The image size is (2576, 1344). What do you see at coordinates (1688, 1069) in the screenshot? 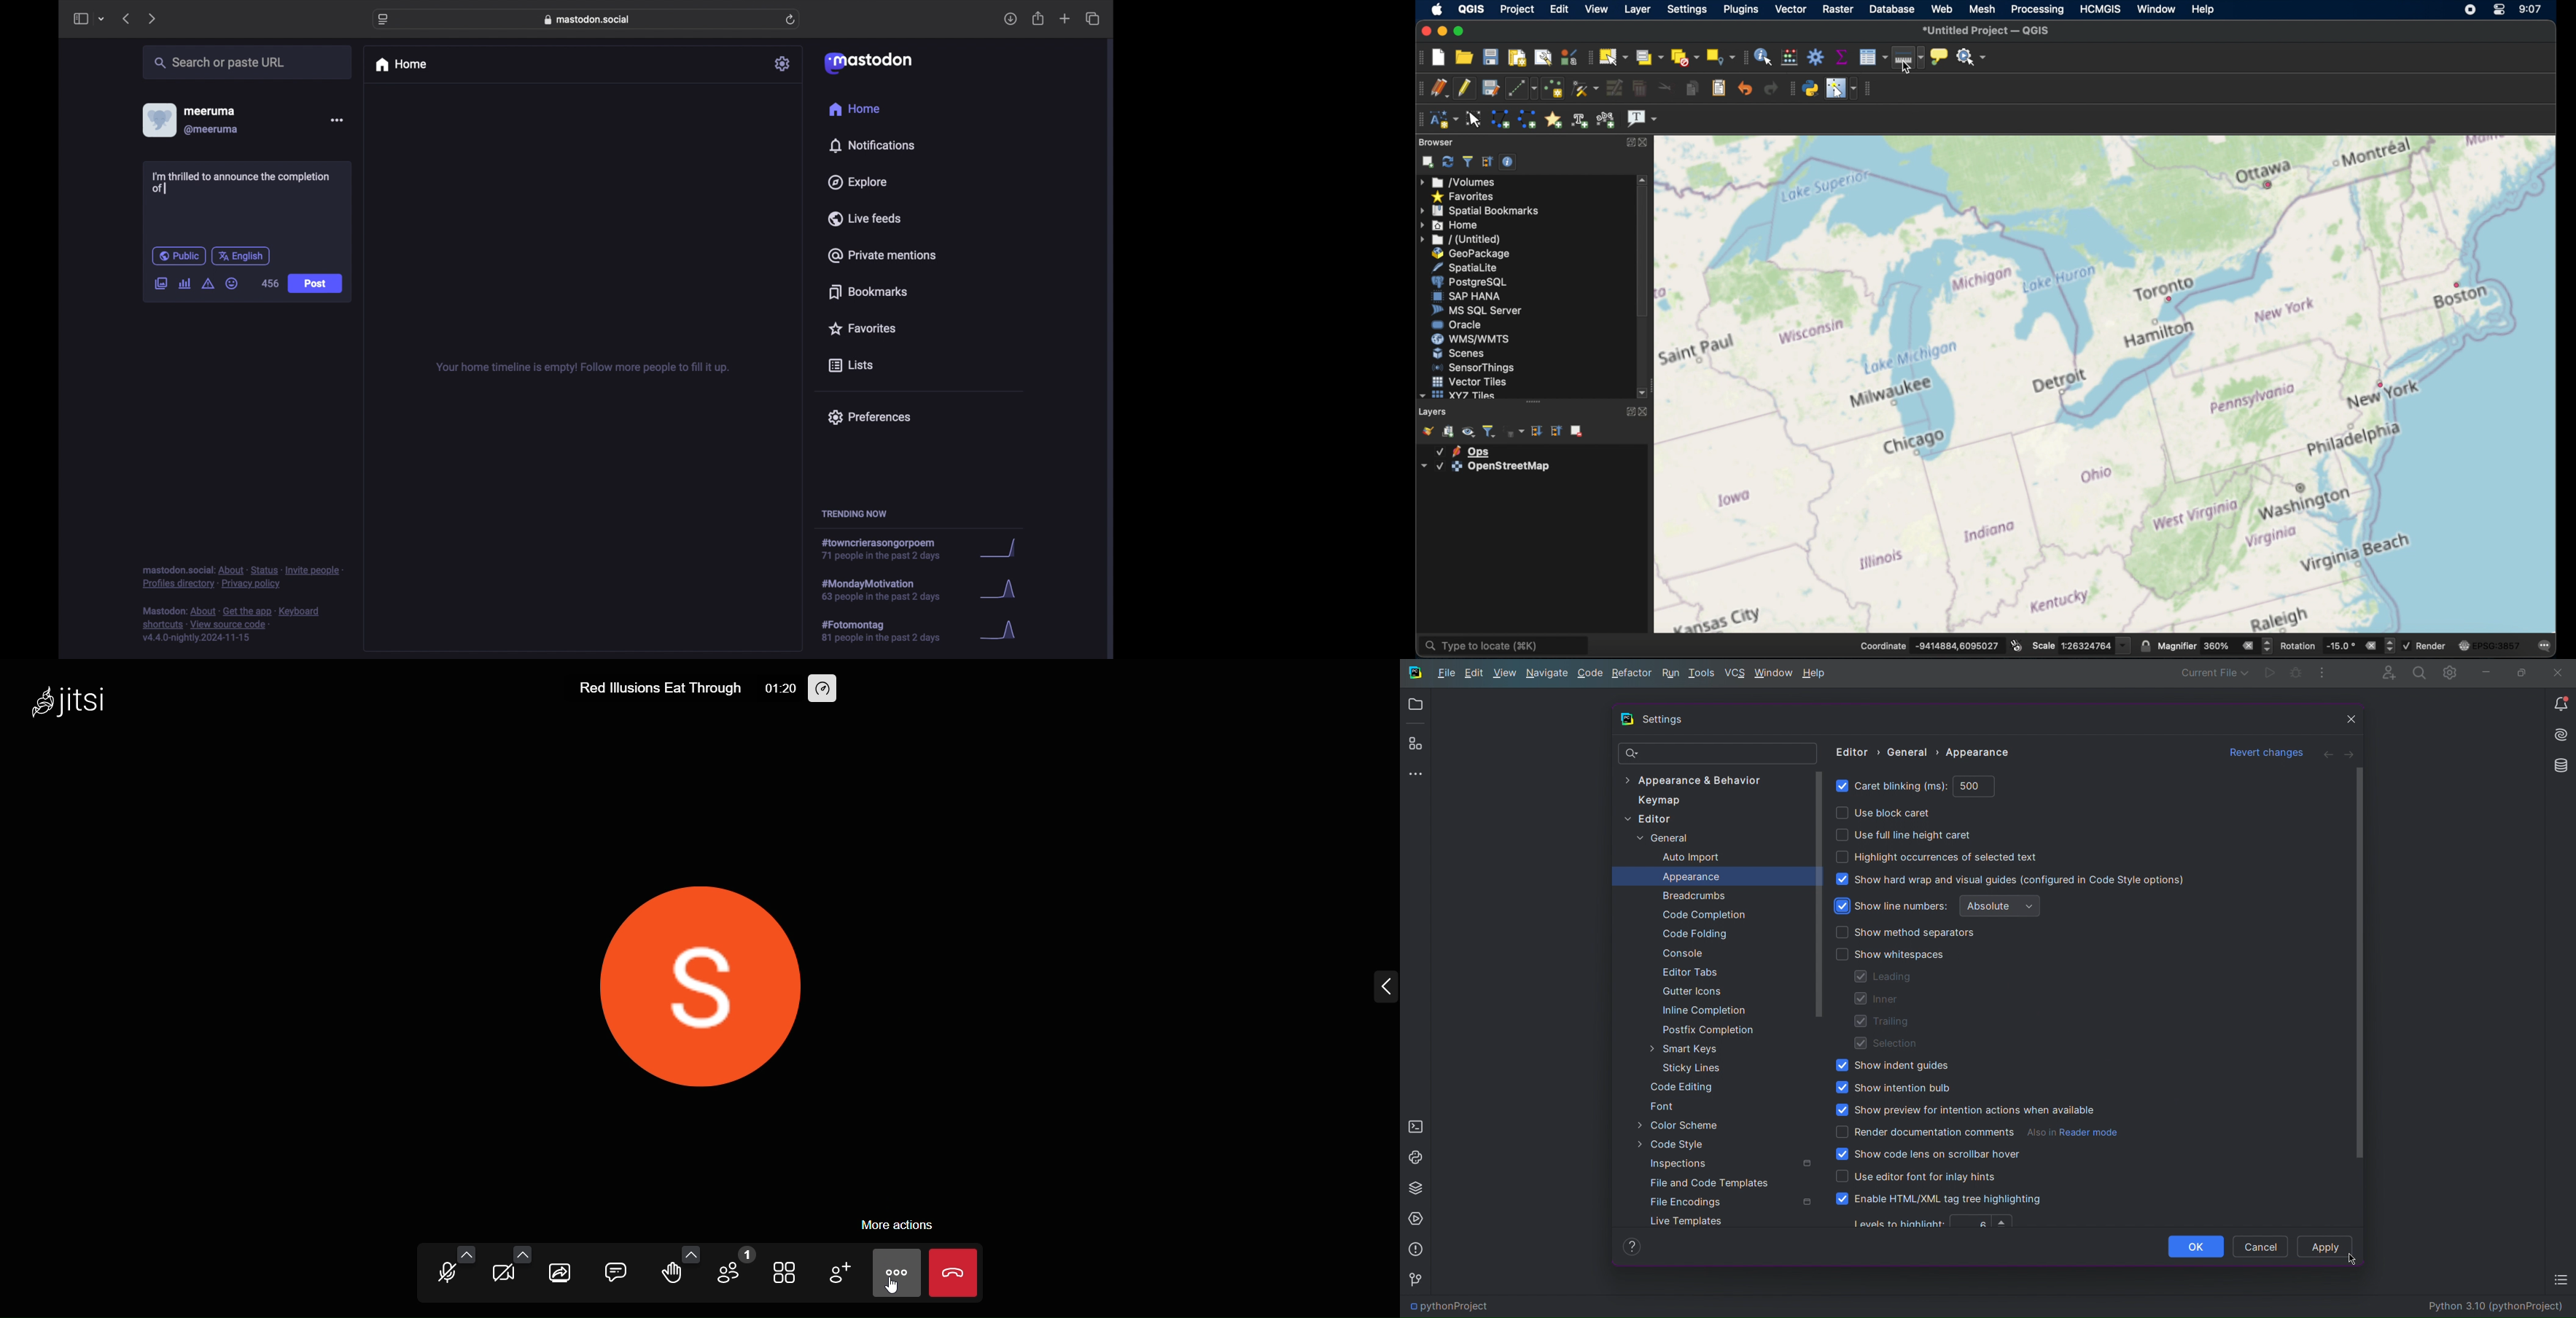
I see `Sticky Lines` at bounding box center [1688, 1069].